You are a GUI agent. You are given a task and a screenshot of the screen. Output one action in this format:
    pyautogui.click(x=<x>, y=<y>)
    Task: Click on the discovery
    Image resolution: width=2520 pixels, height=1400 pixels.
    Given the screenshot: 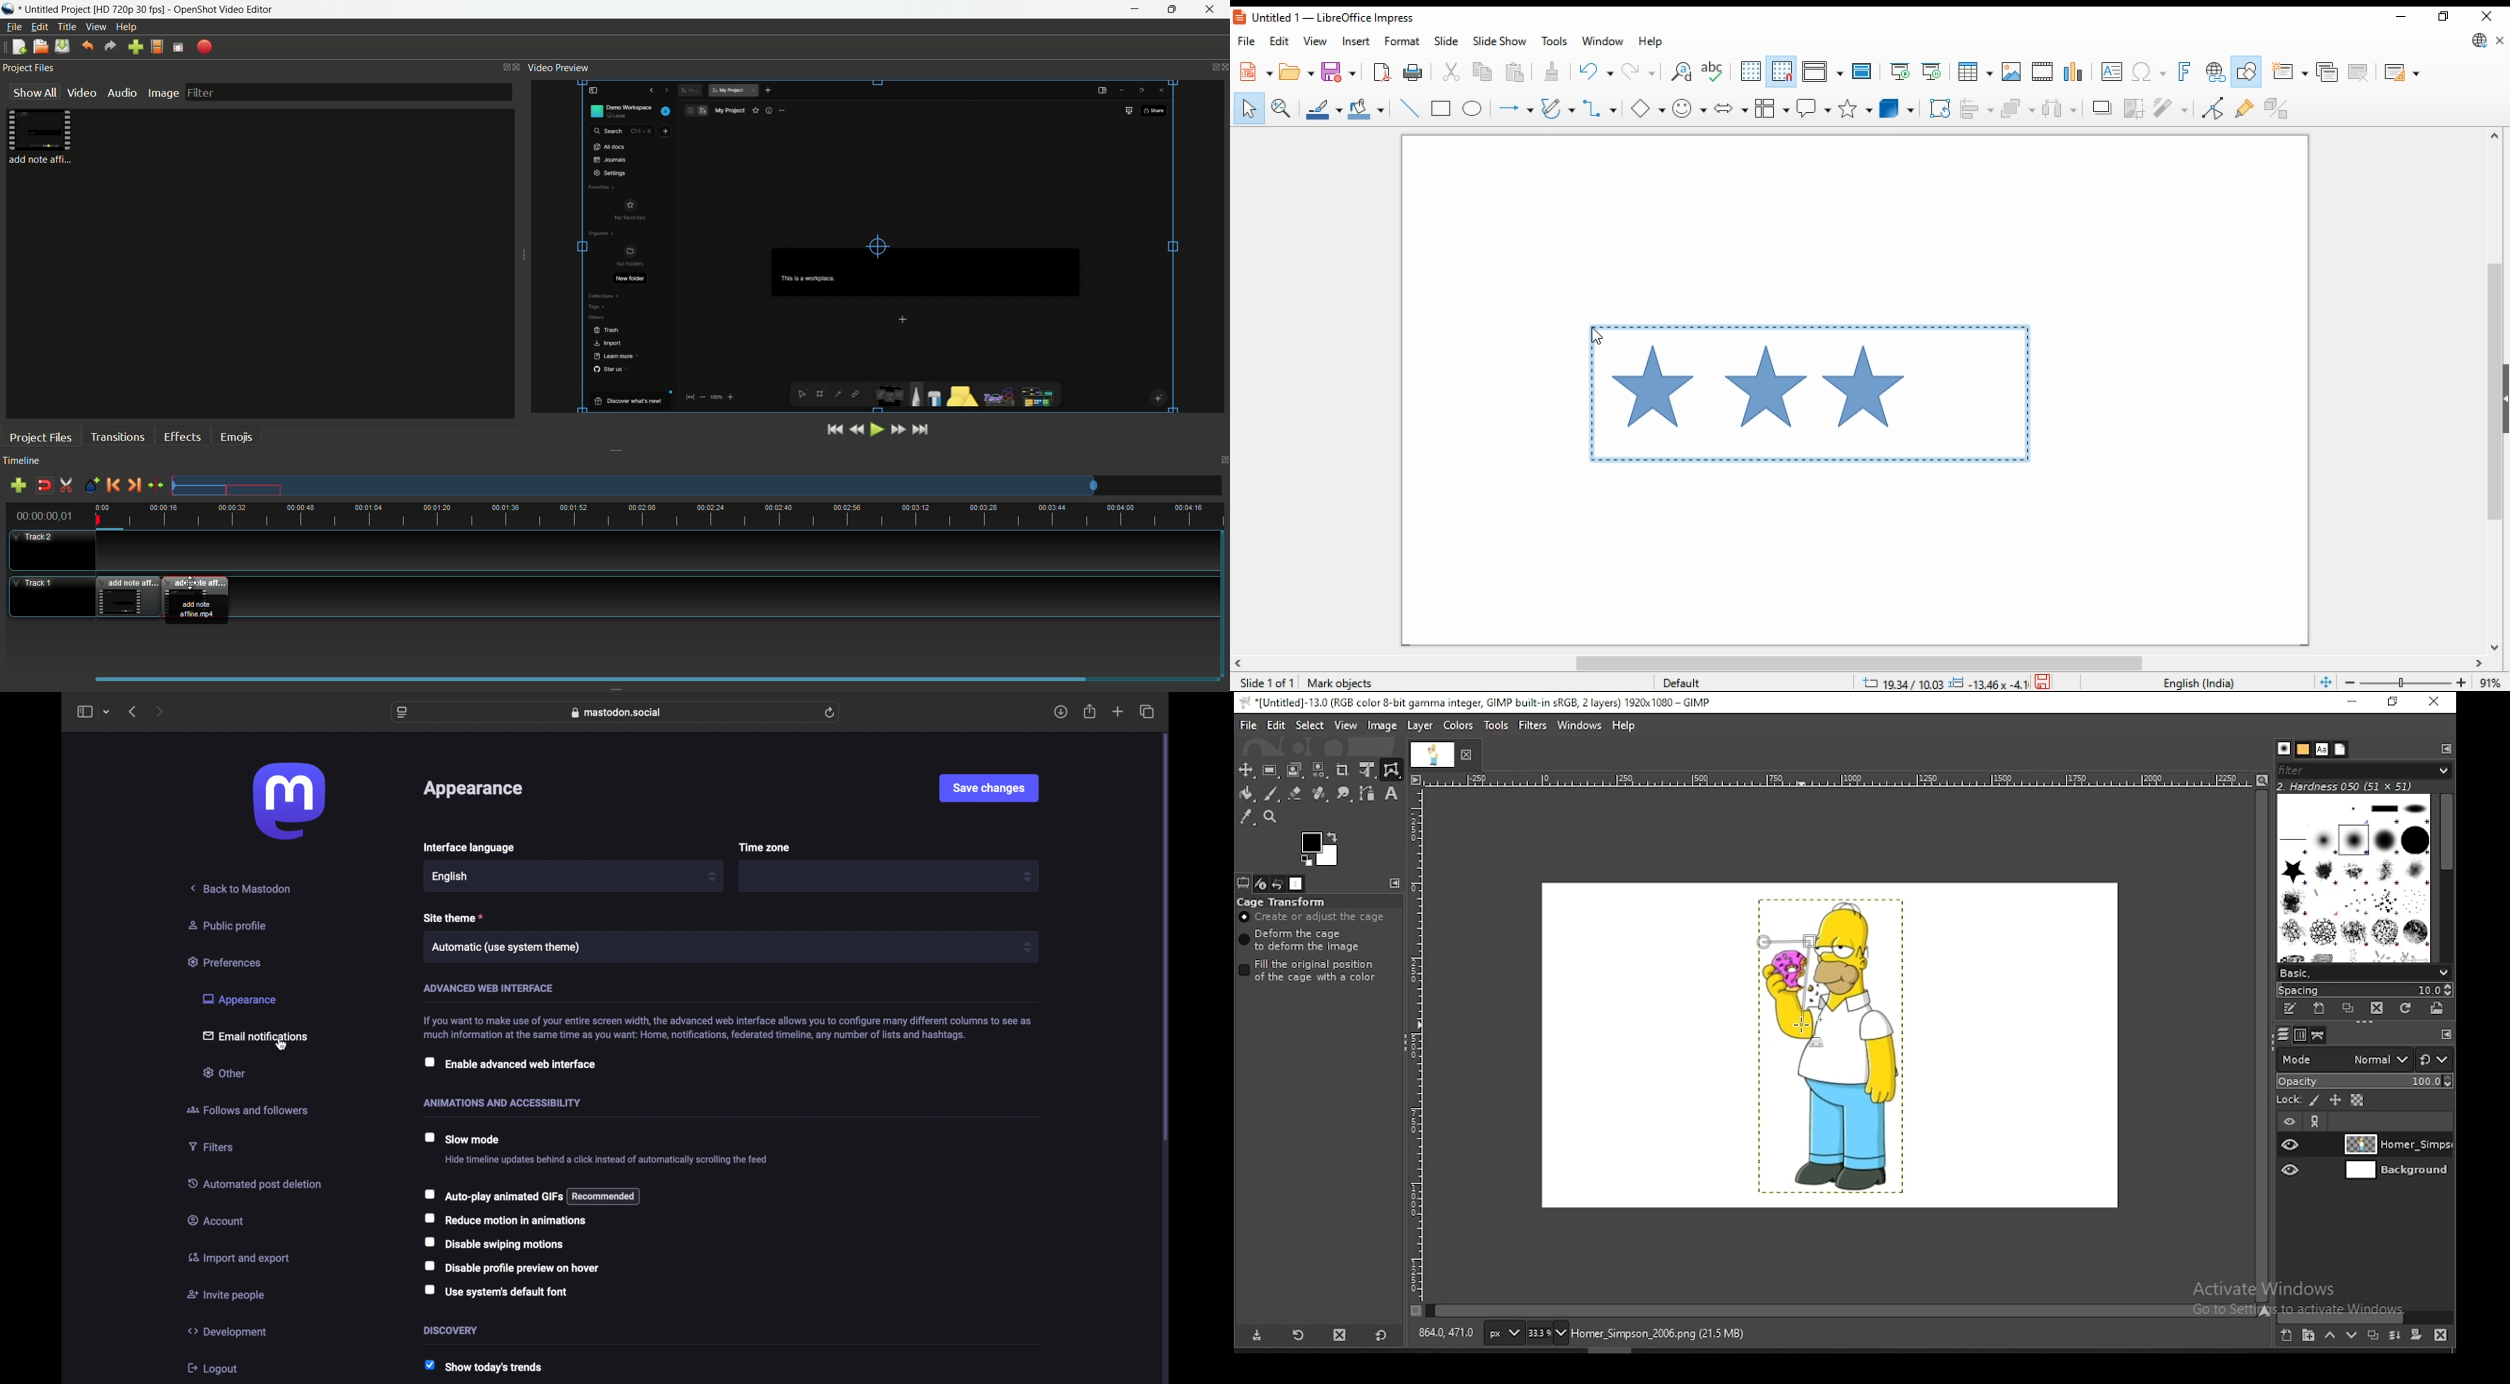 What is the action you would take?
    pyautogui.click(x=451, y=1330)
    